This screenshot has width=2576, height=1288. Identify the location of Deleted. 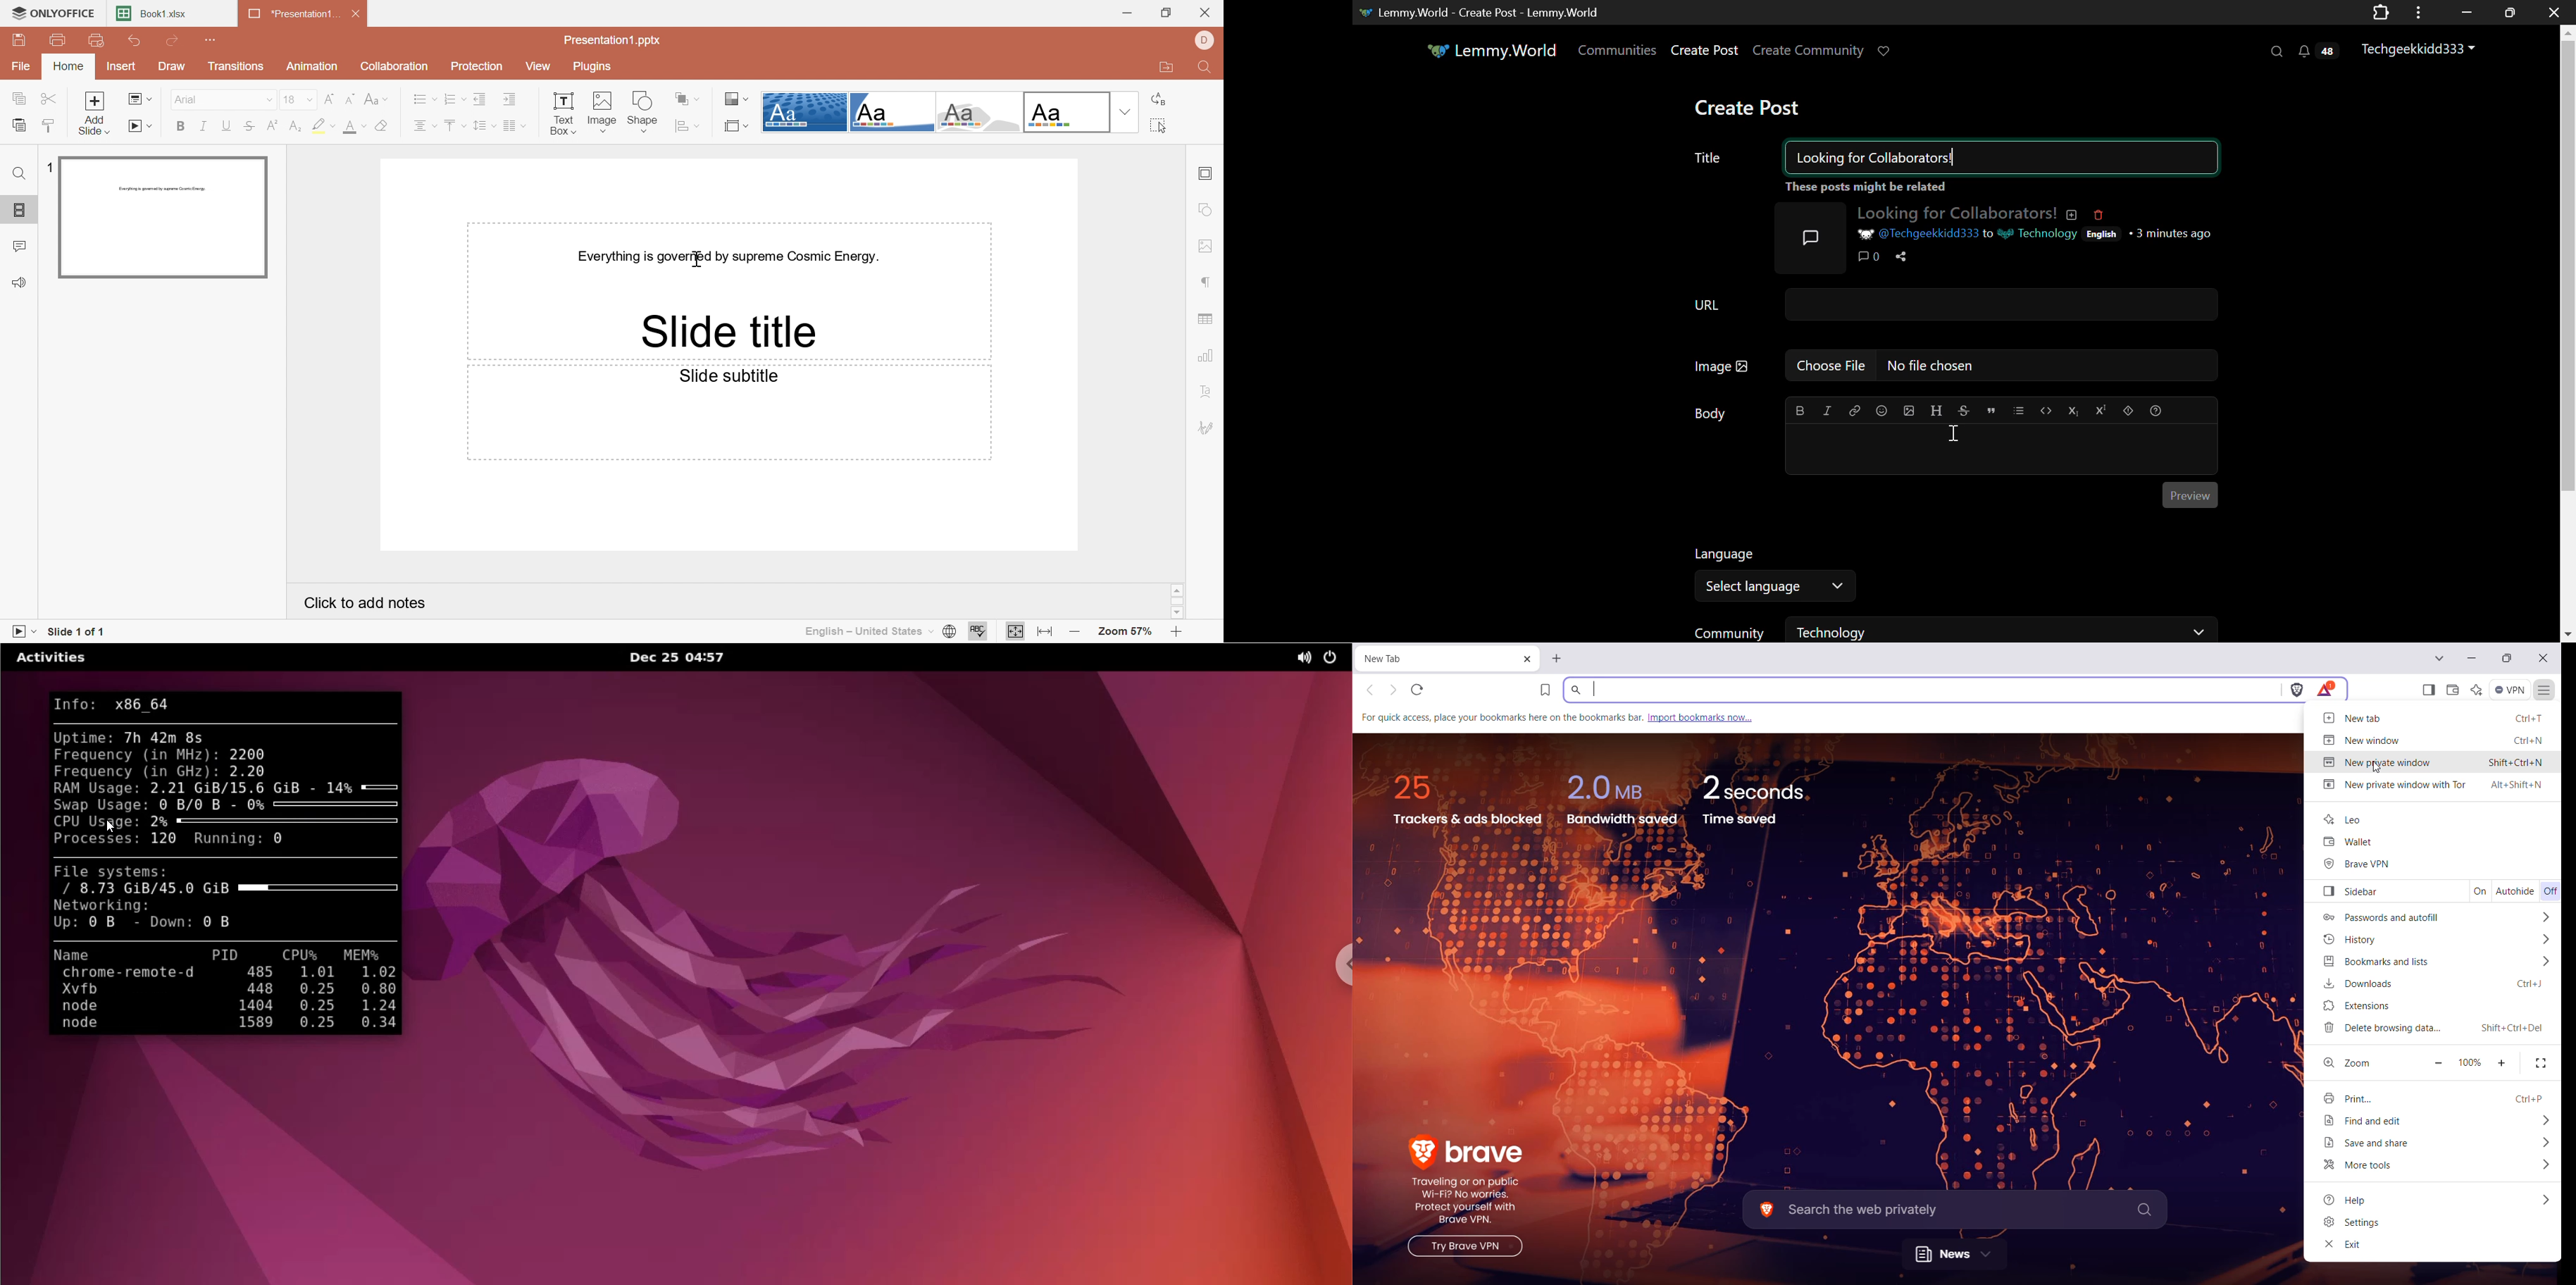
(2097, 214).